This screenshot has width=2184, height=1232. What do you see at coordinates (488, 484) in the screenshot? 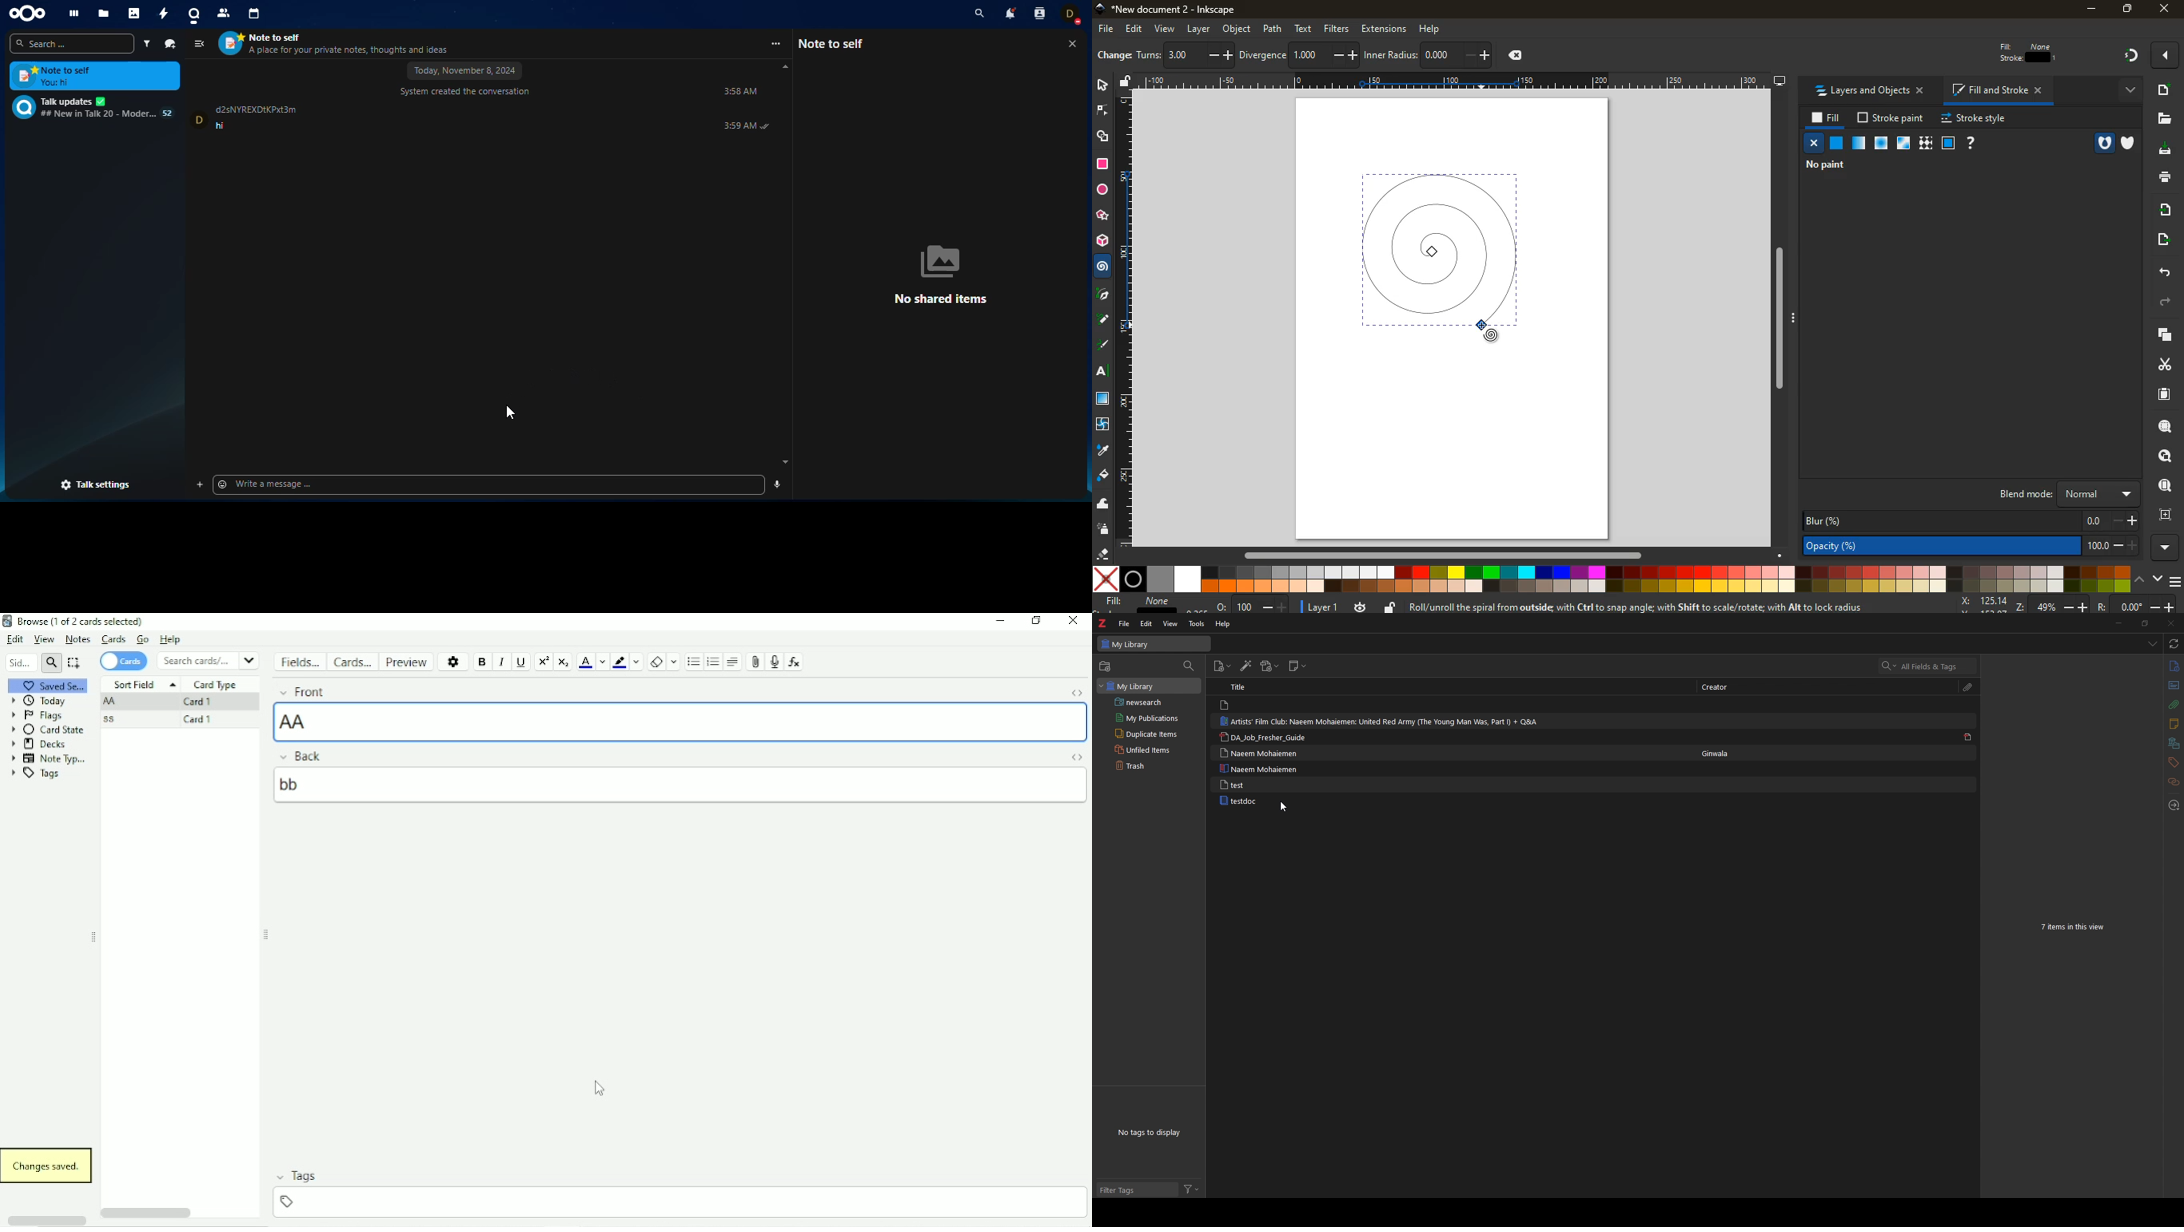
I see `write message` at bounding box center [488, 484].